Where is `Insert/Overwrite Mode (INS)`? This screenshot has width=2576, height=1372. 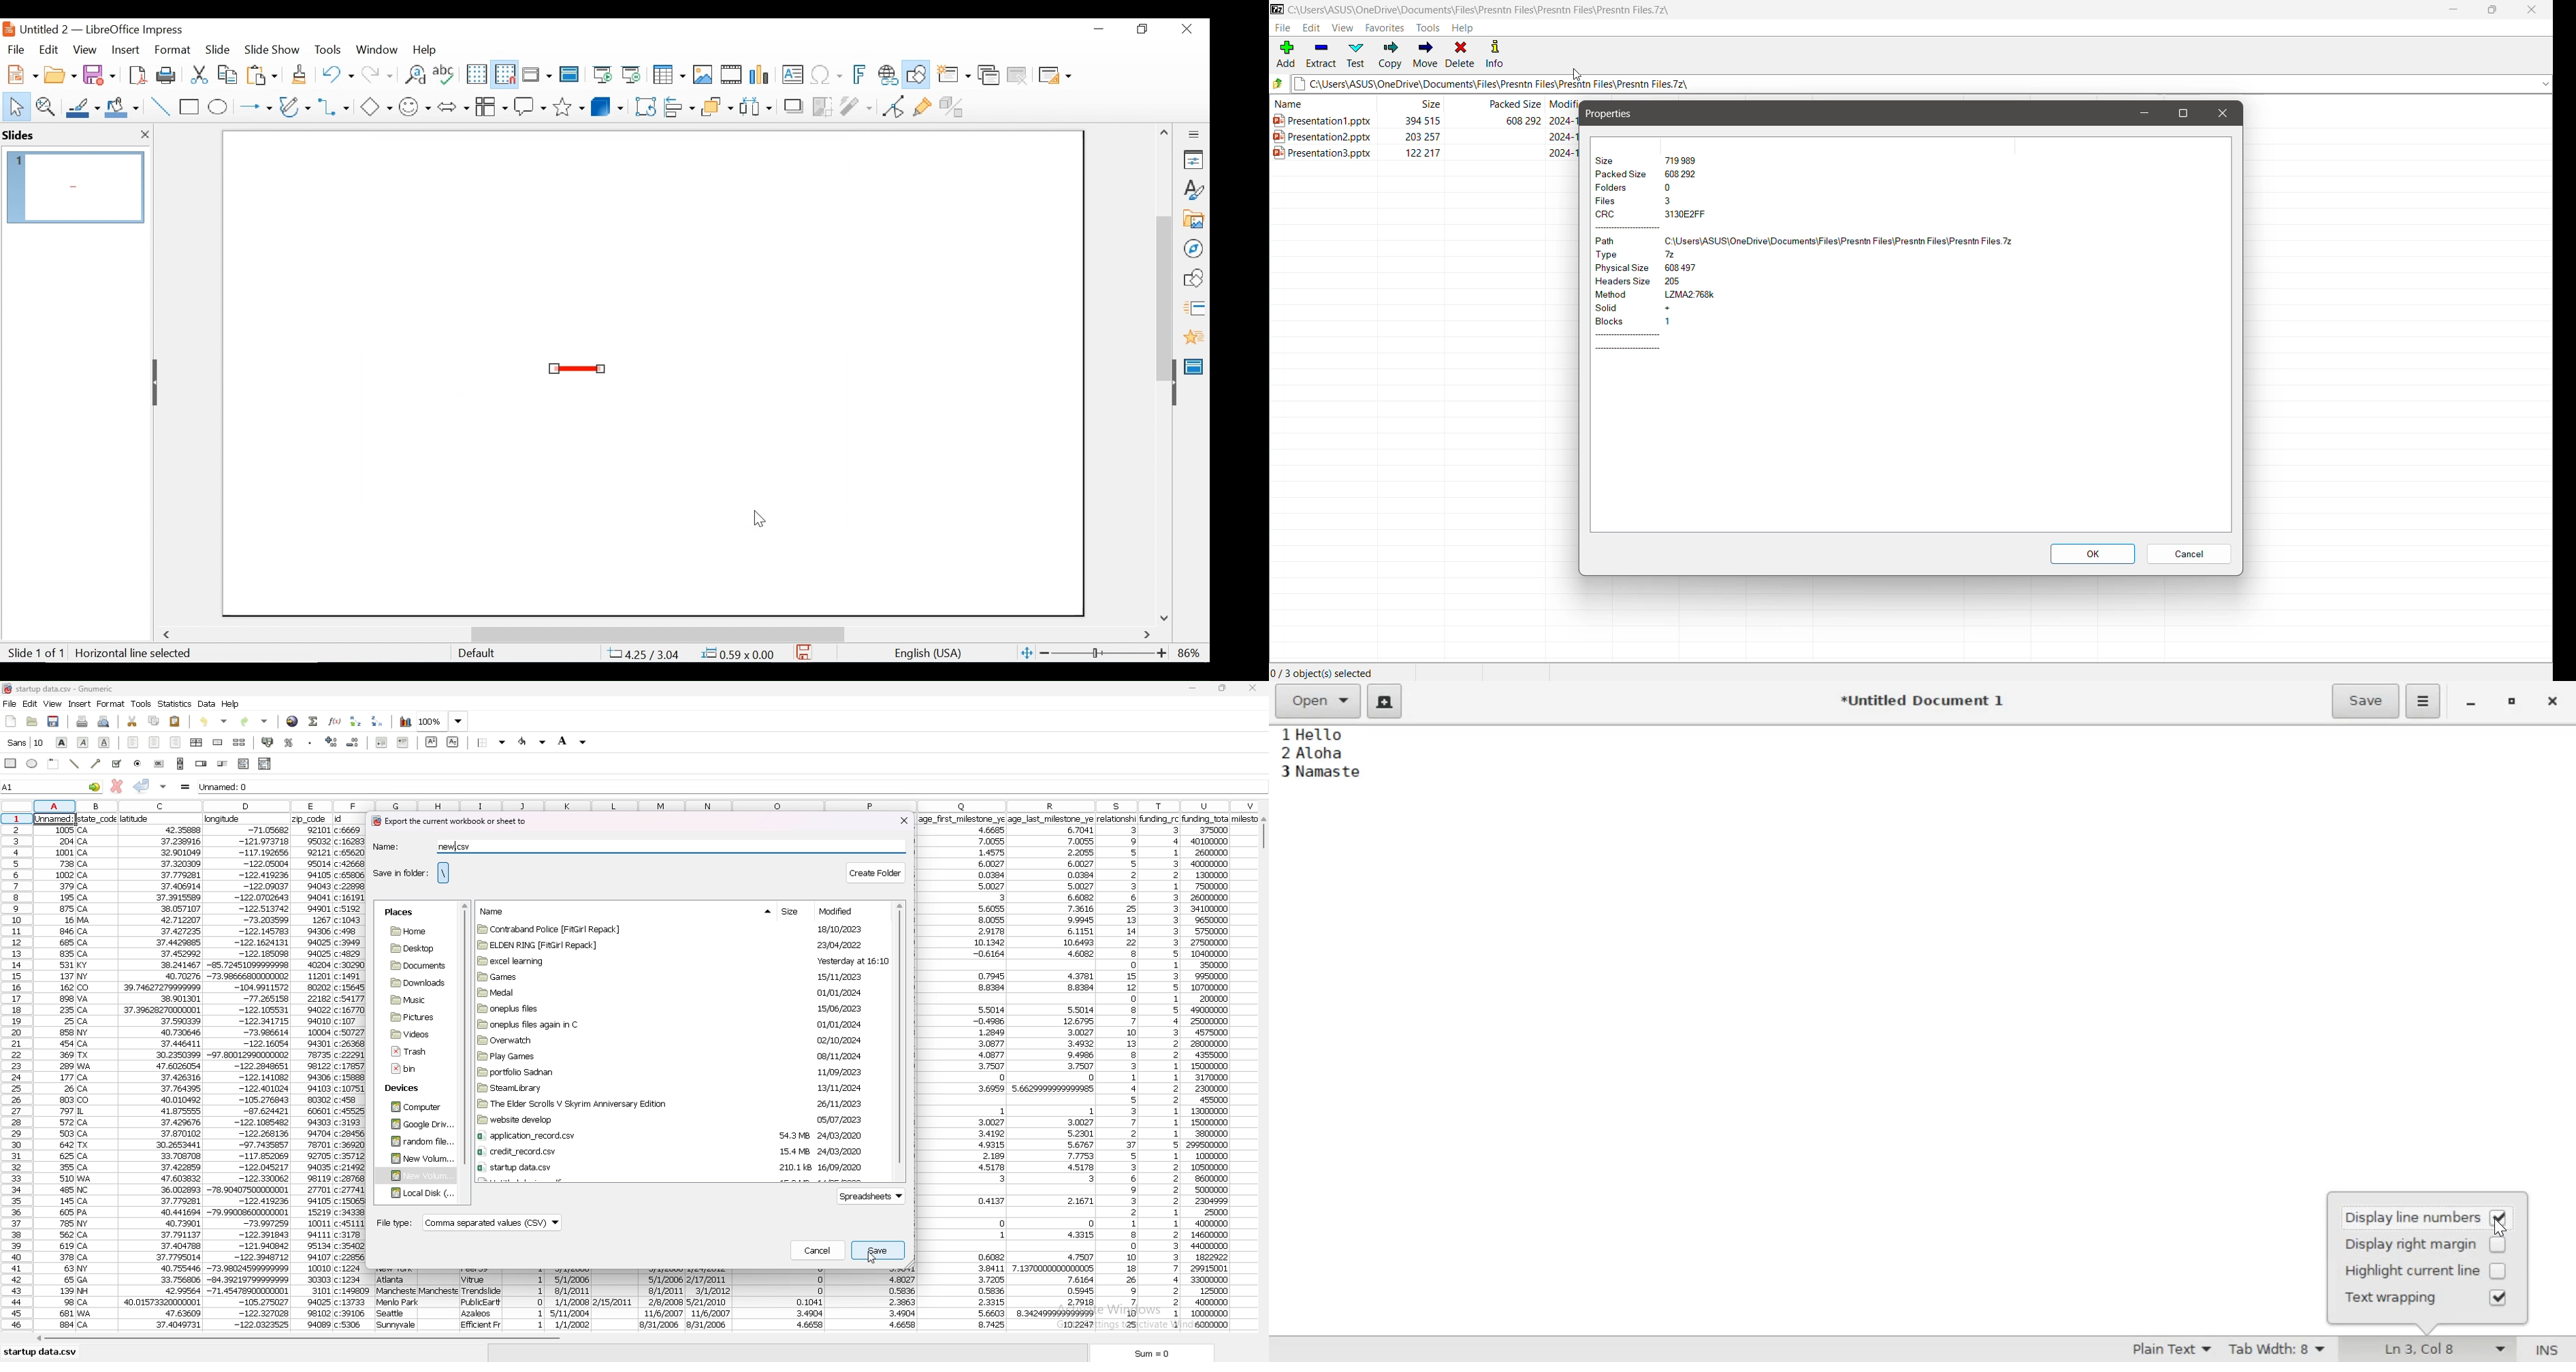
Insert/Overwrite Mode (INS) is located at coordinates (2550, 1349).